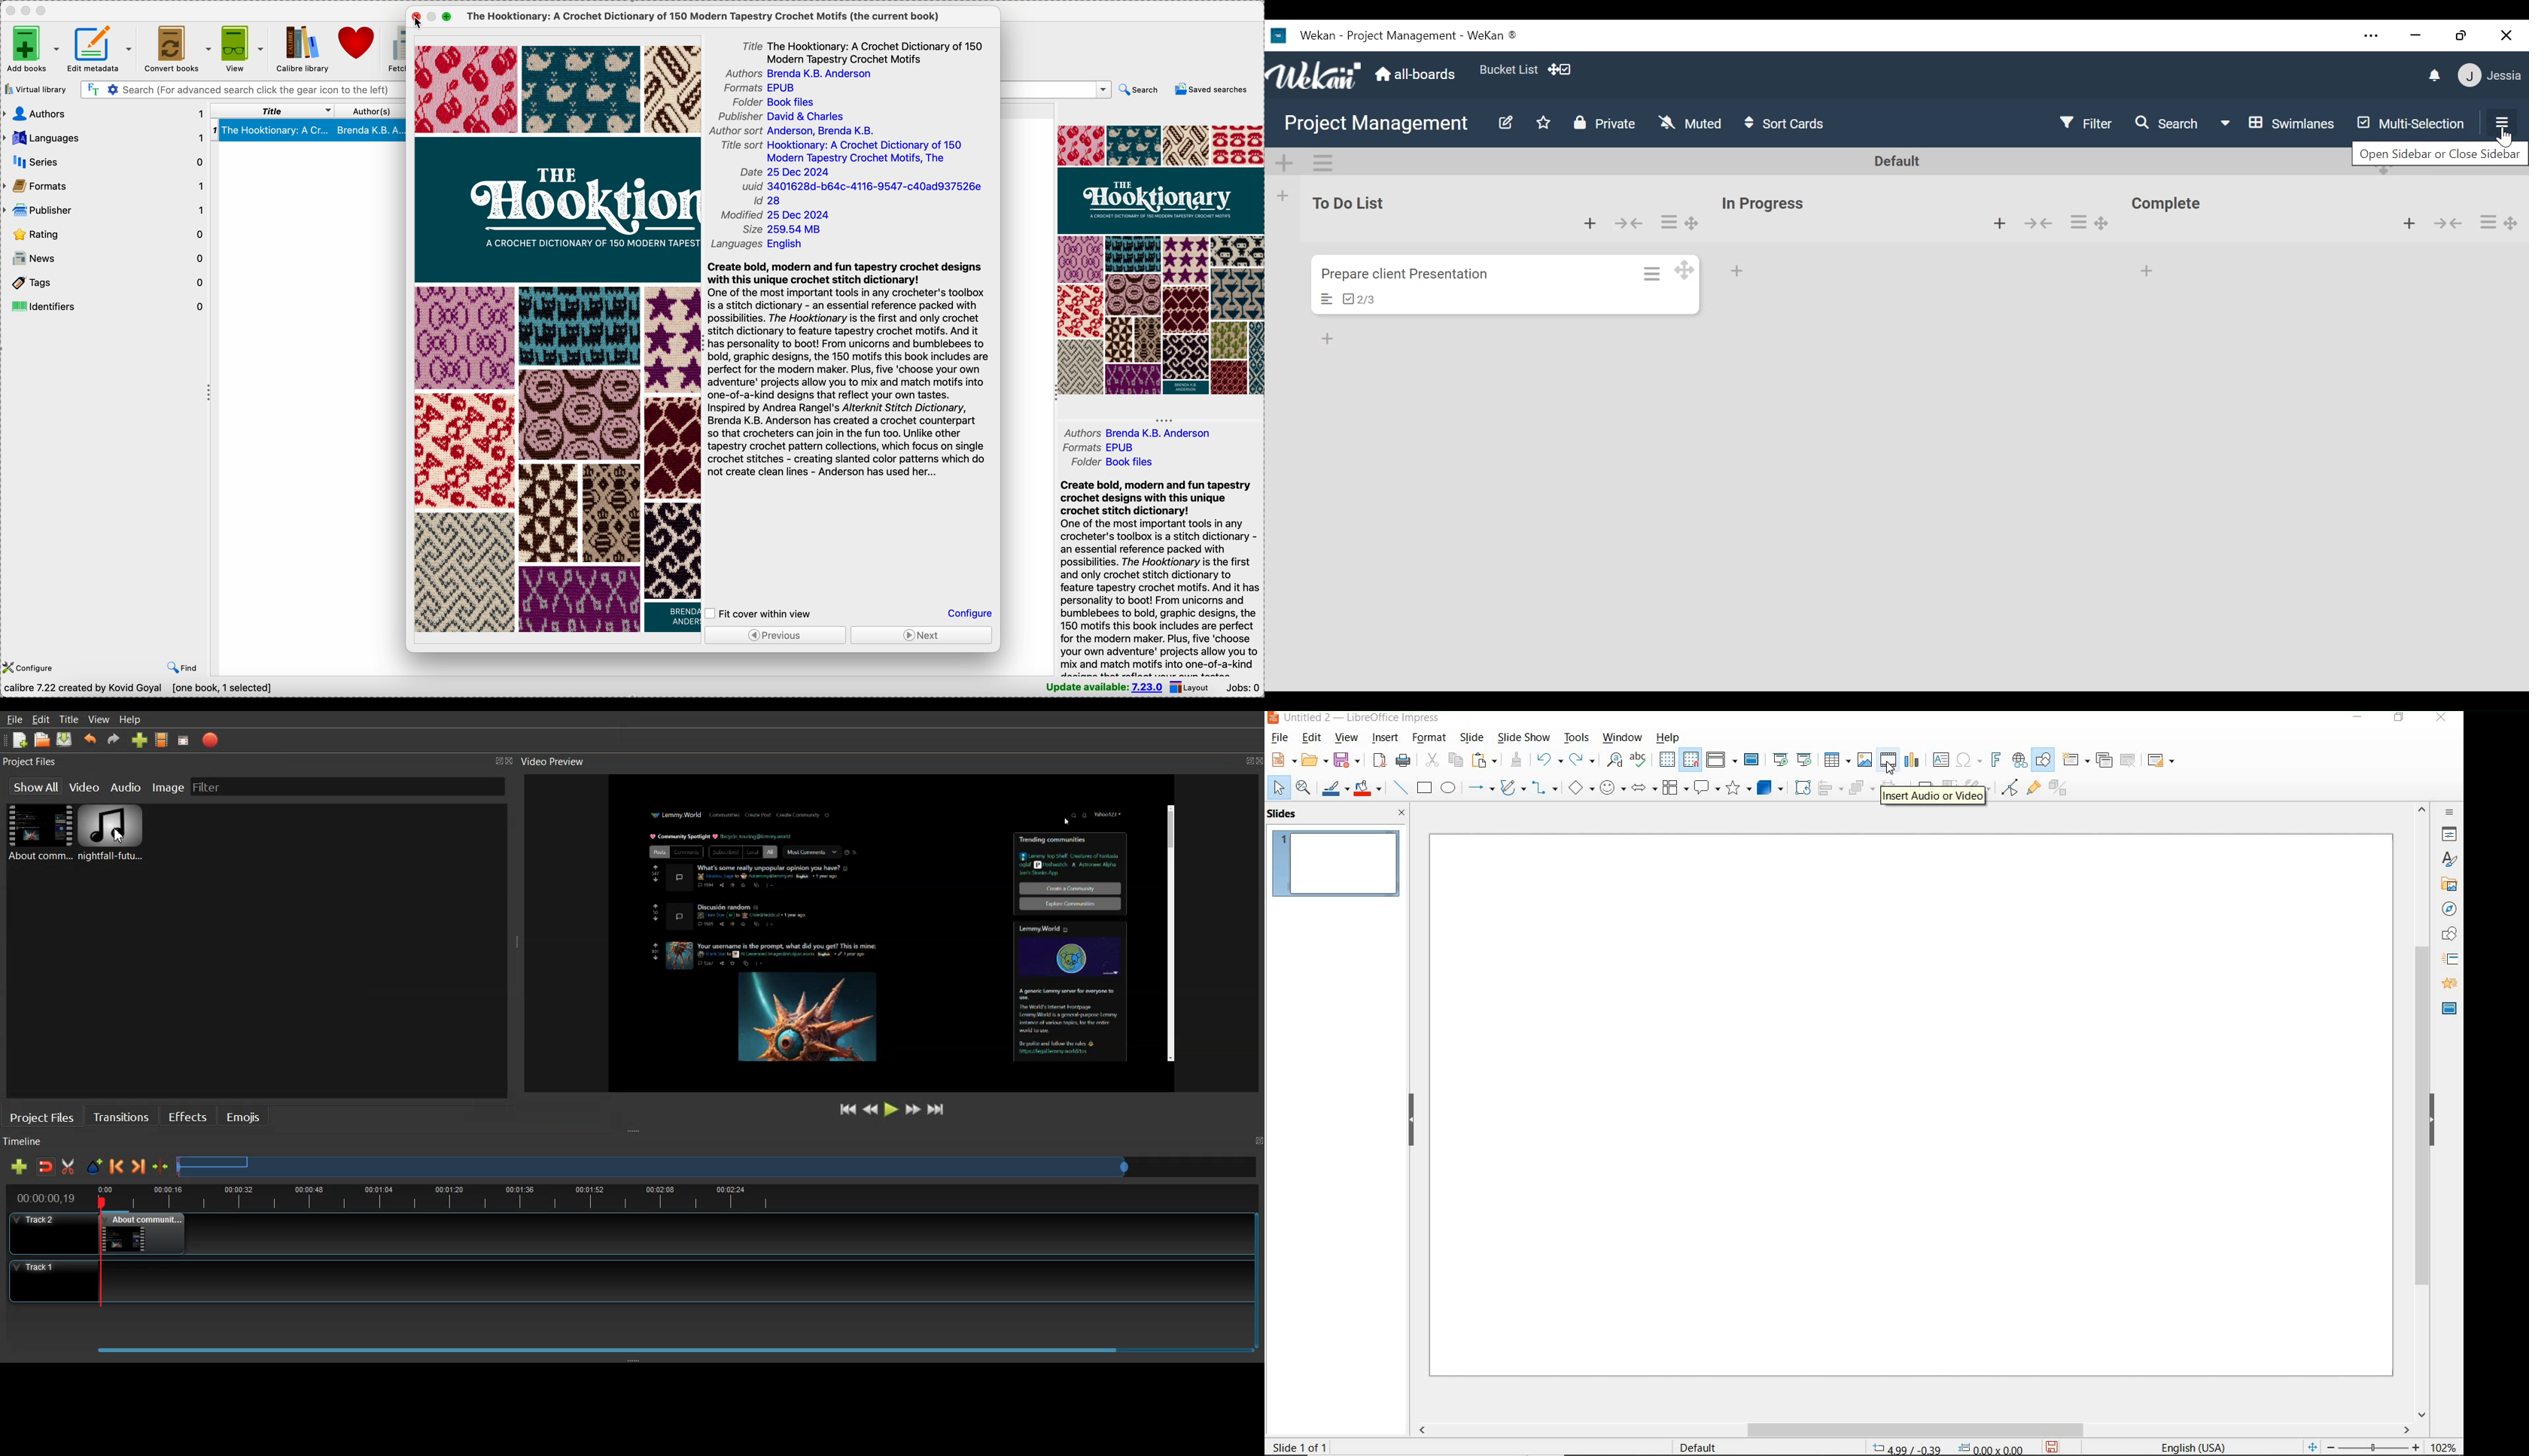 This screenshot has width=2548, height=1456. I want to click on notification, so click(2435, 76).